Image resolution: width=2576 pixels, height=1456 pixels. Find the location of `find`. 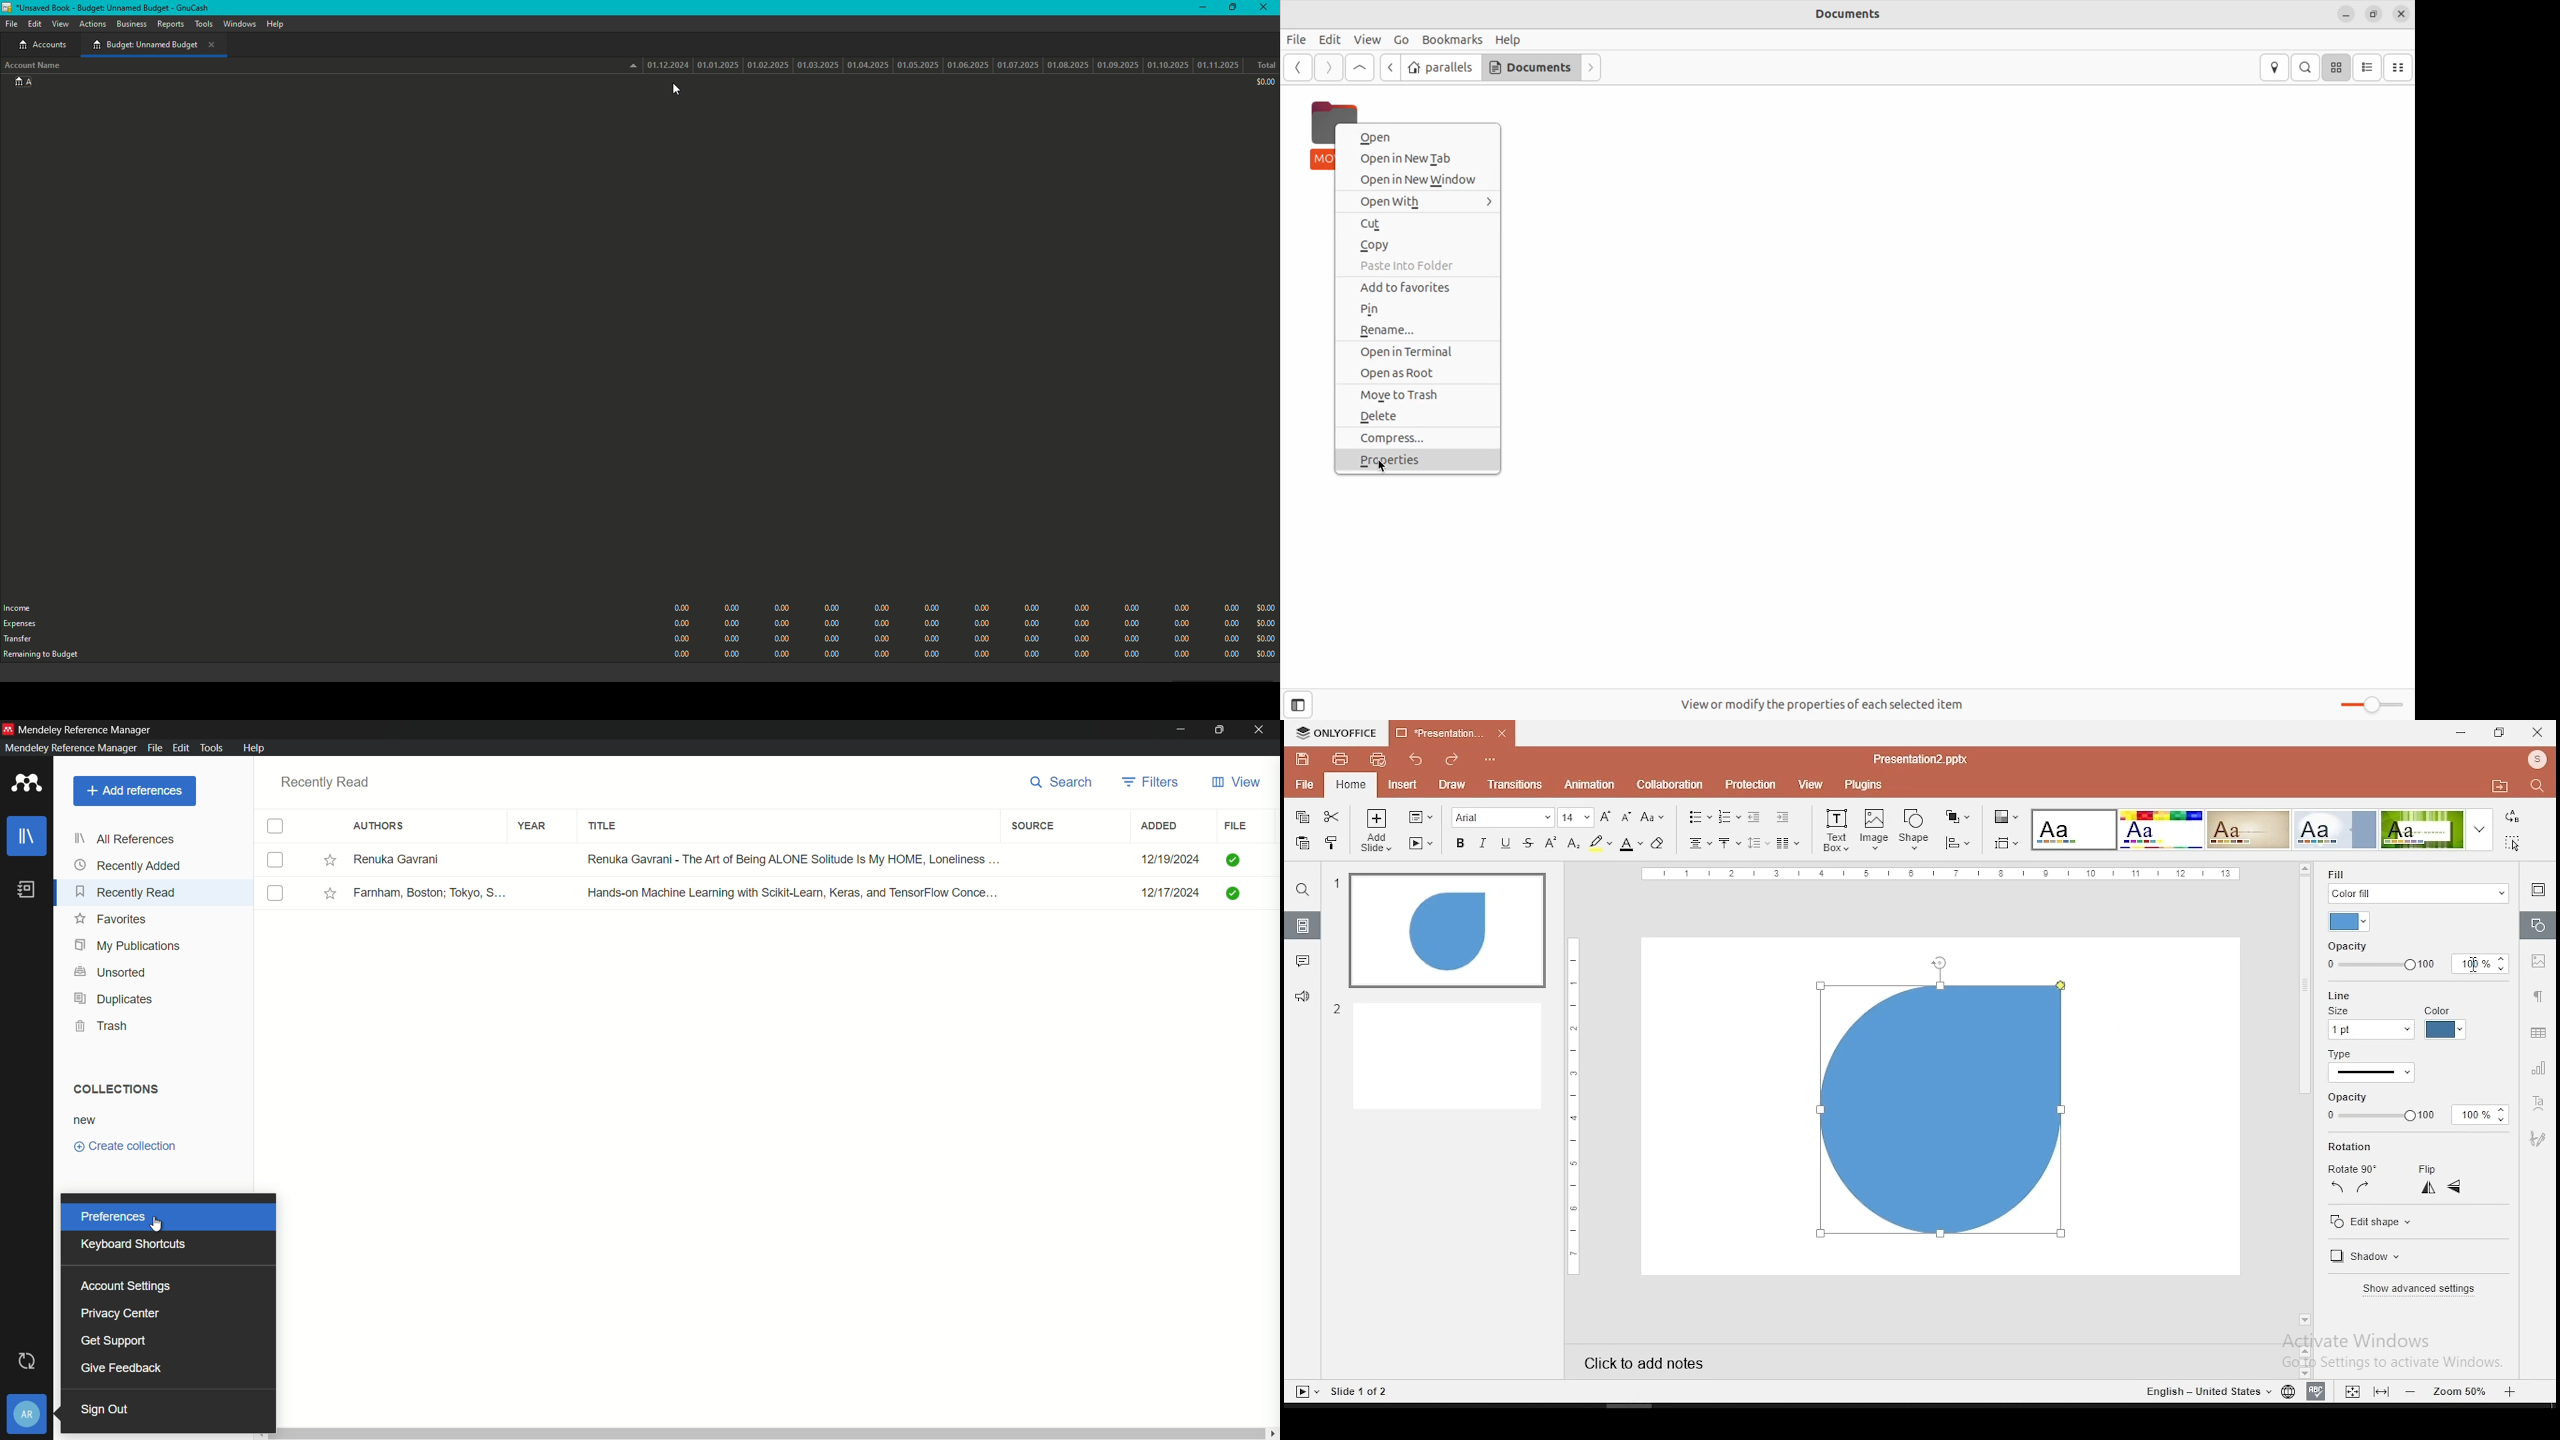

find is located at coordinates (2537, 785).